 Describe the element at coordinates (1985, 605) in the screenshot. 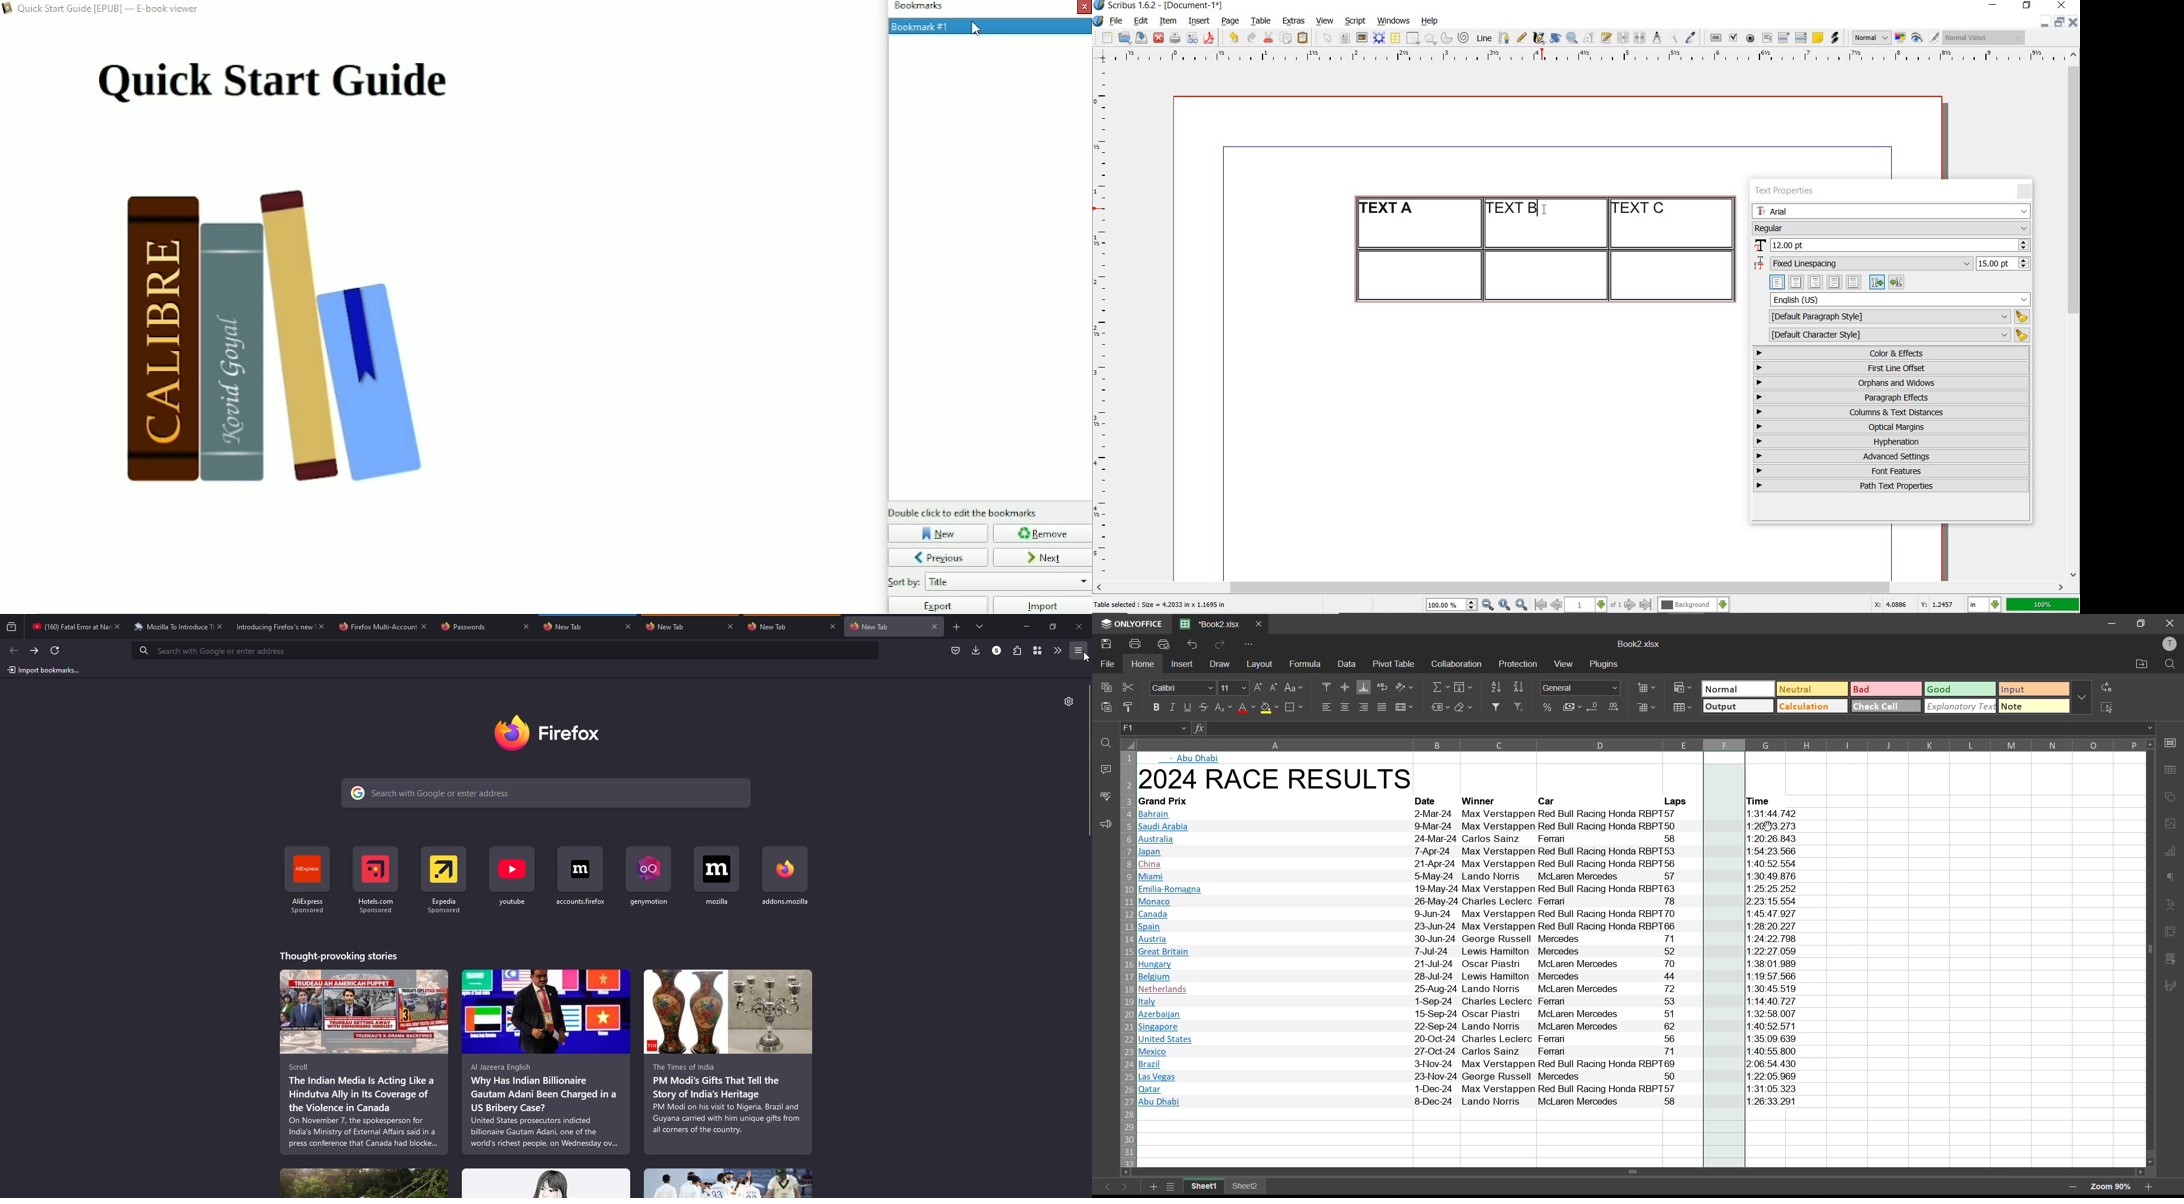

I see `select the current unit` at that location.